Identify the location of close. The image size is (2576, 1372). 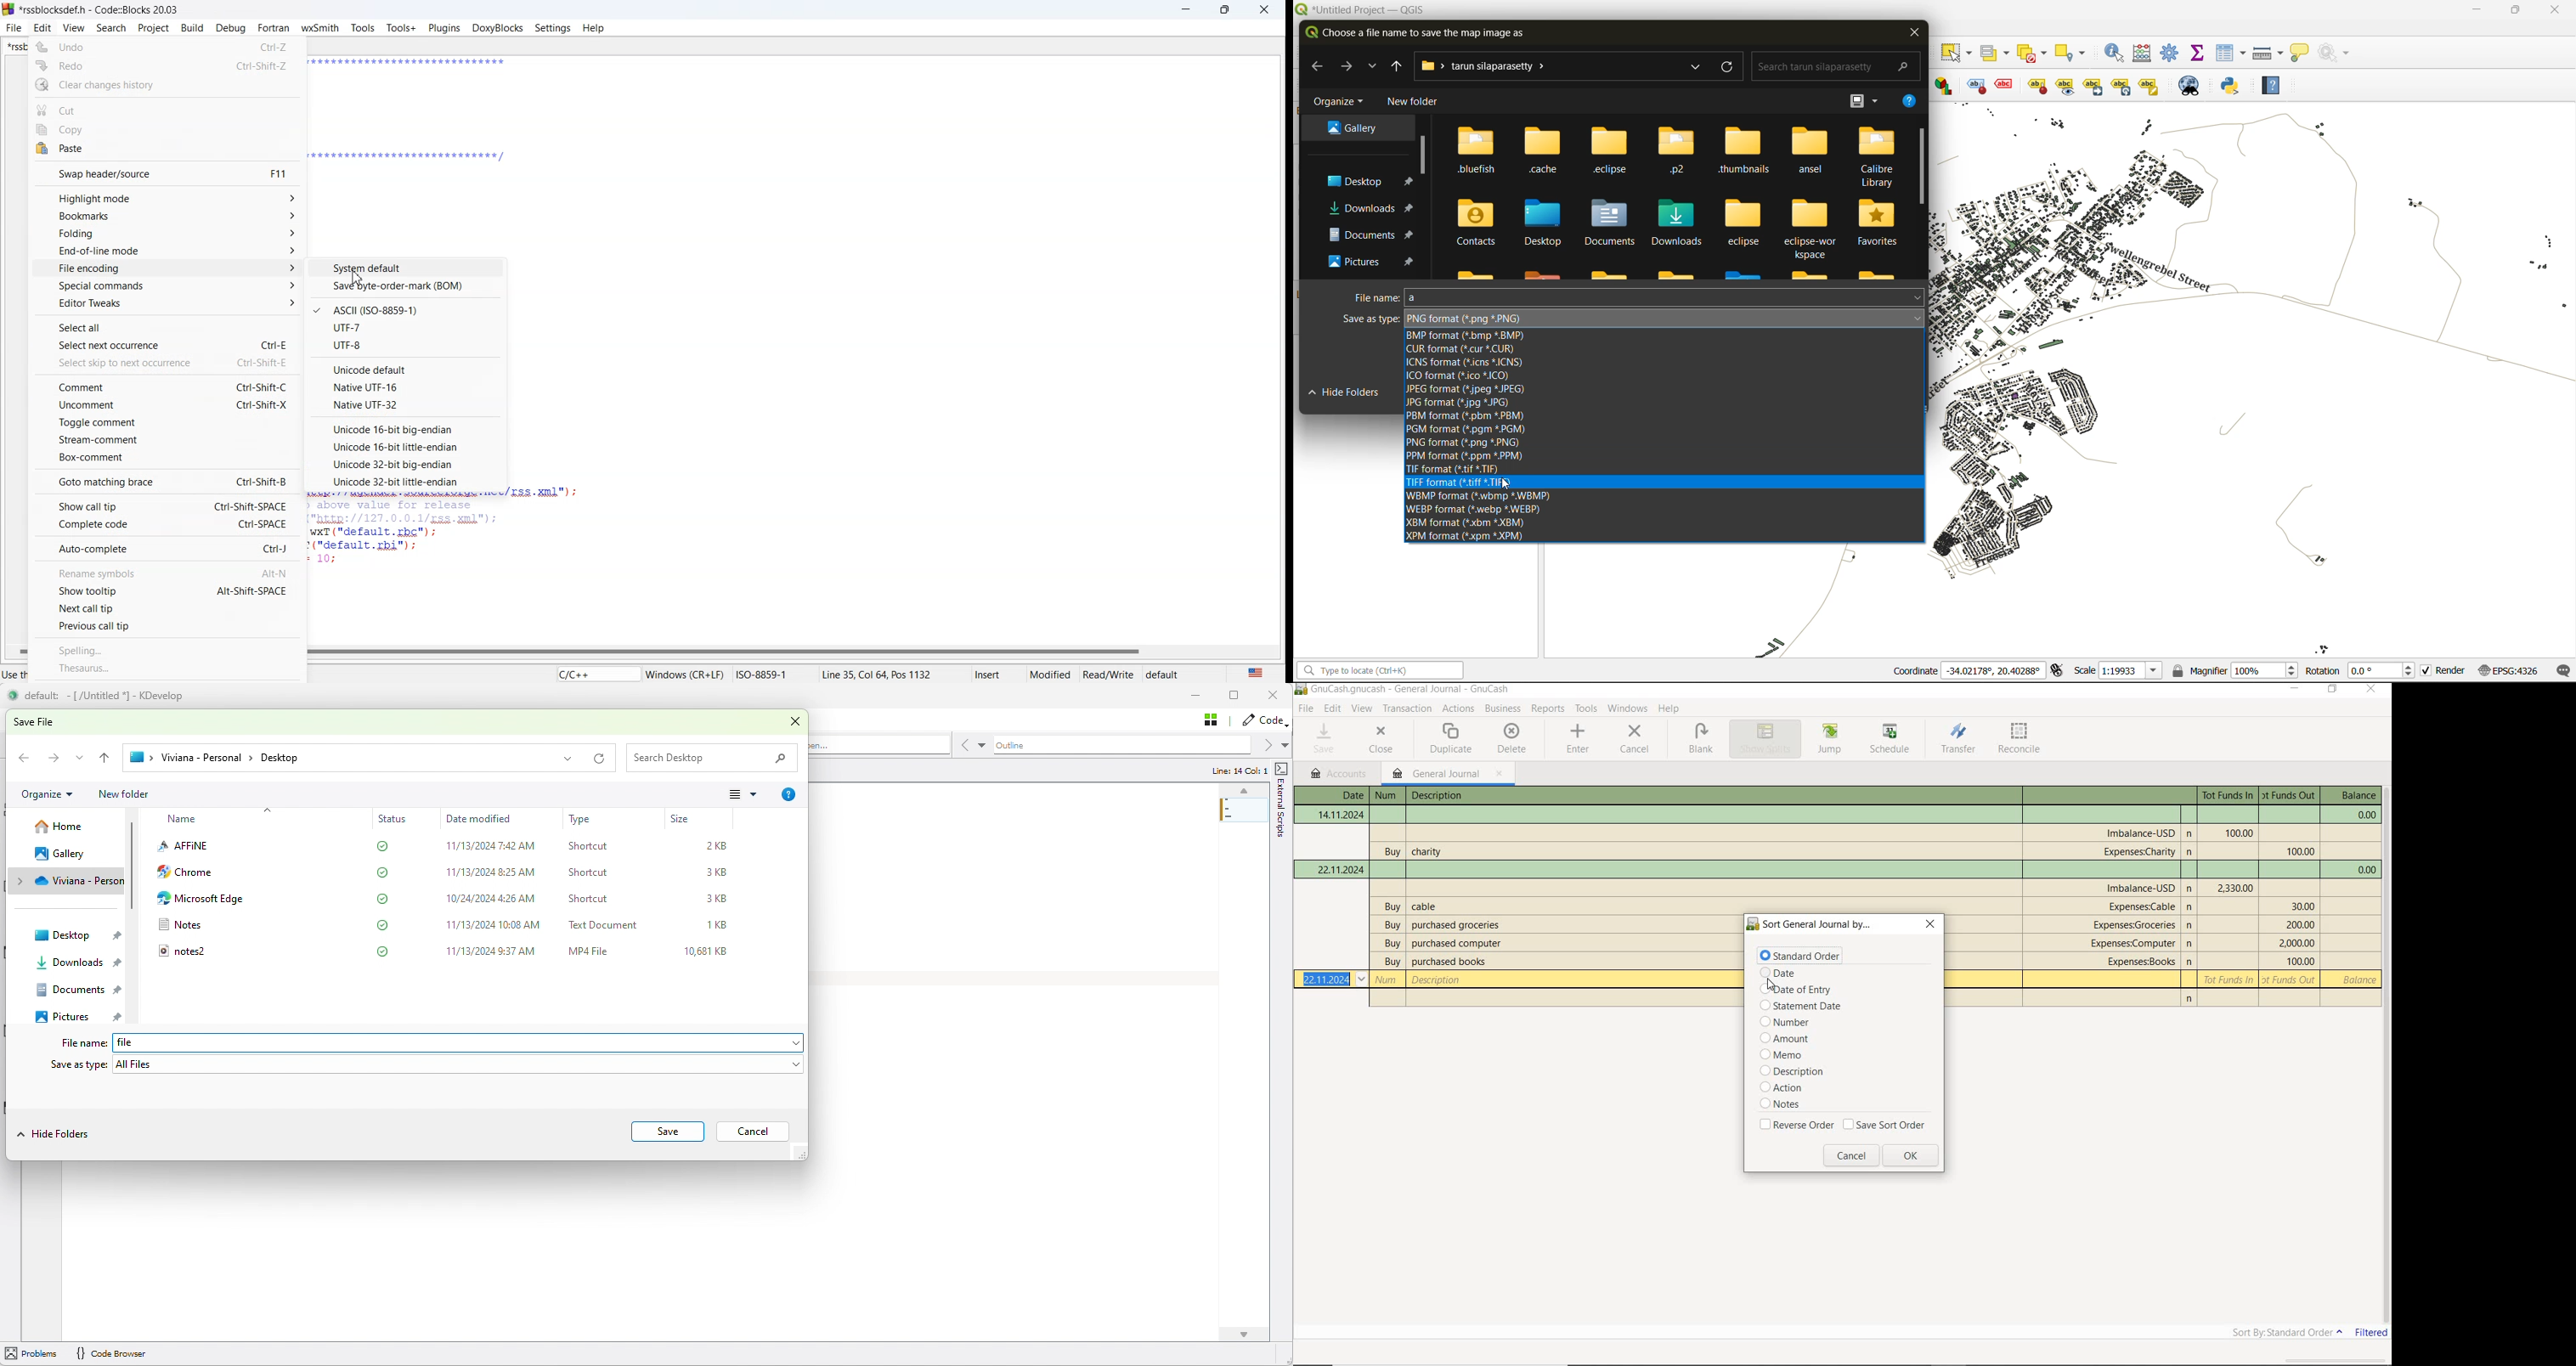
(1914, 33).